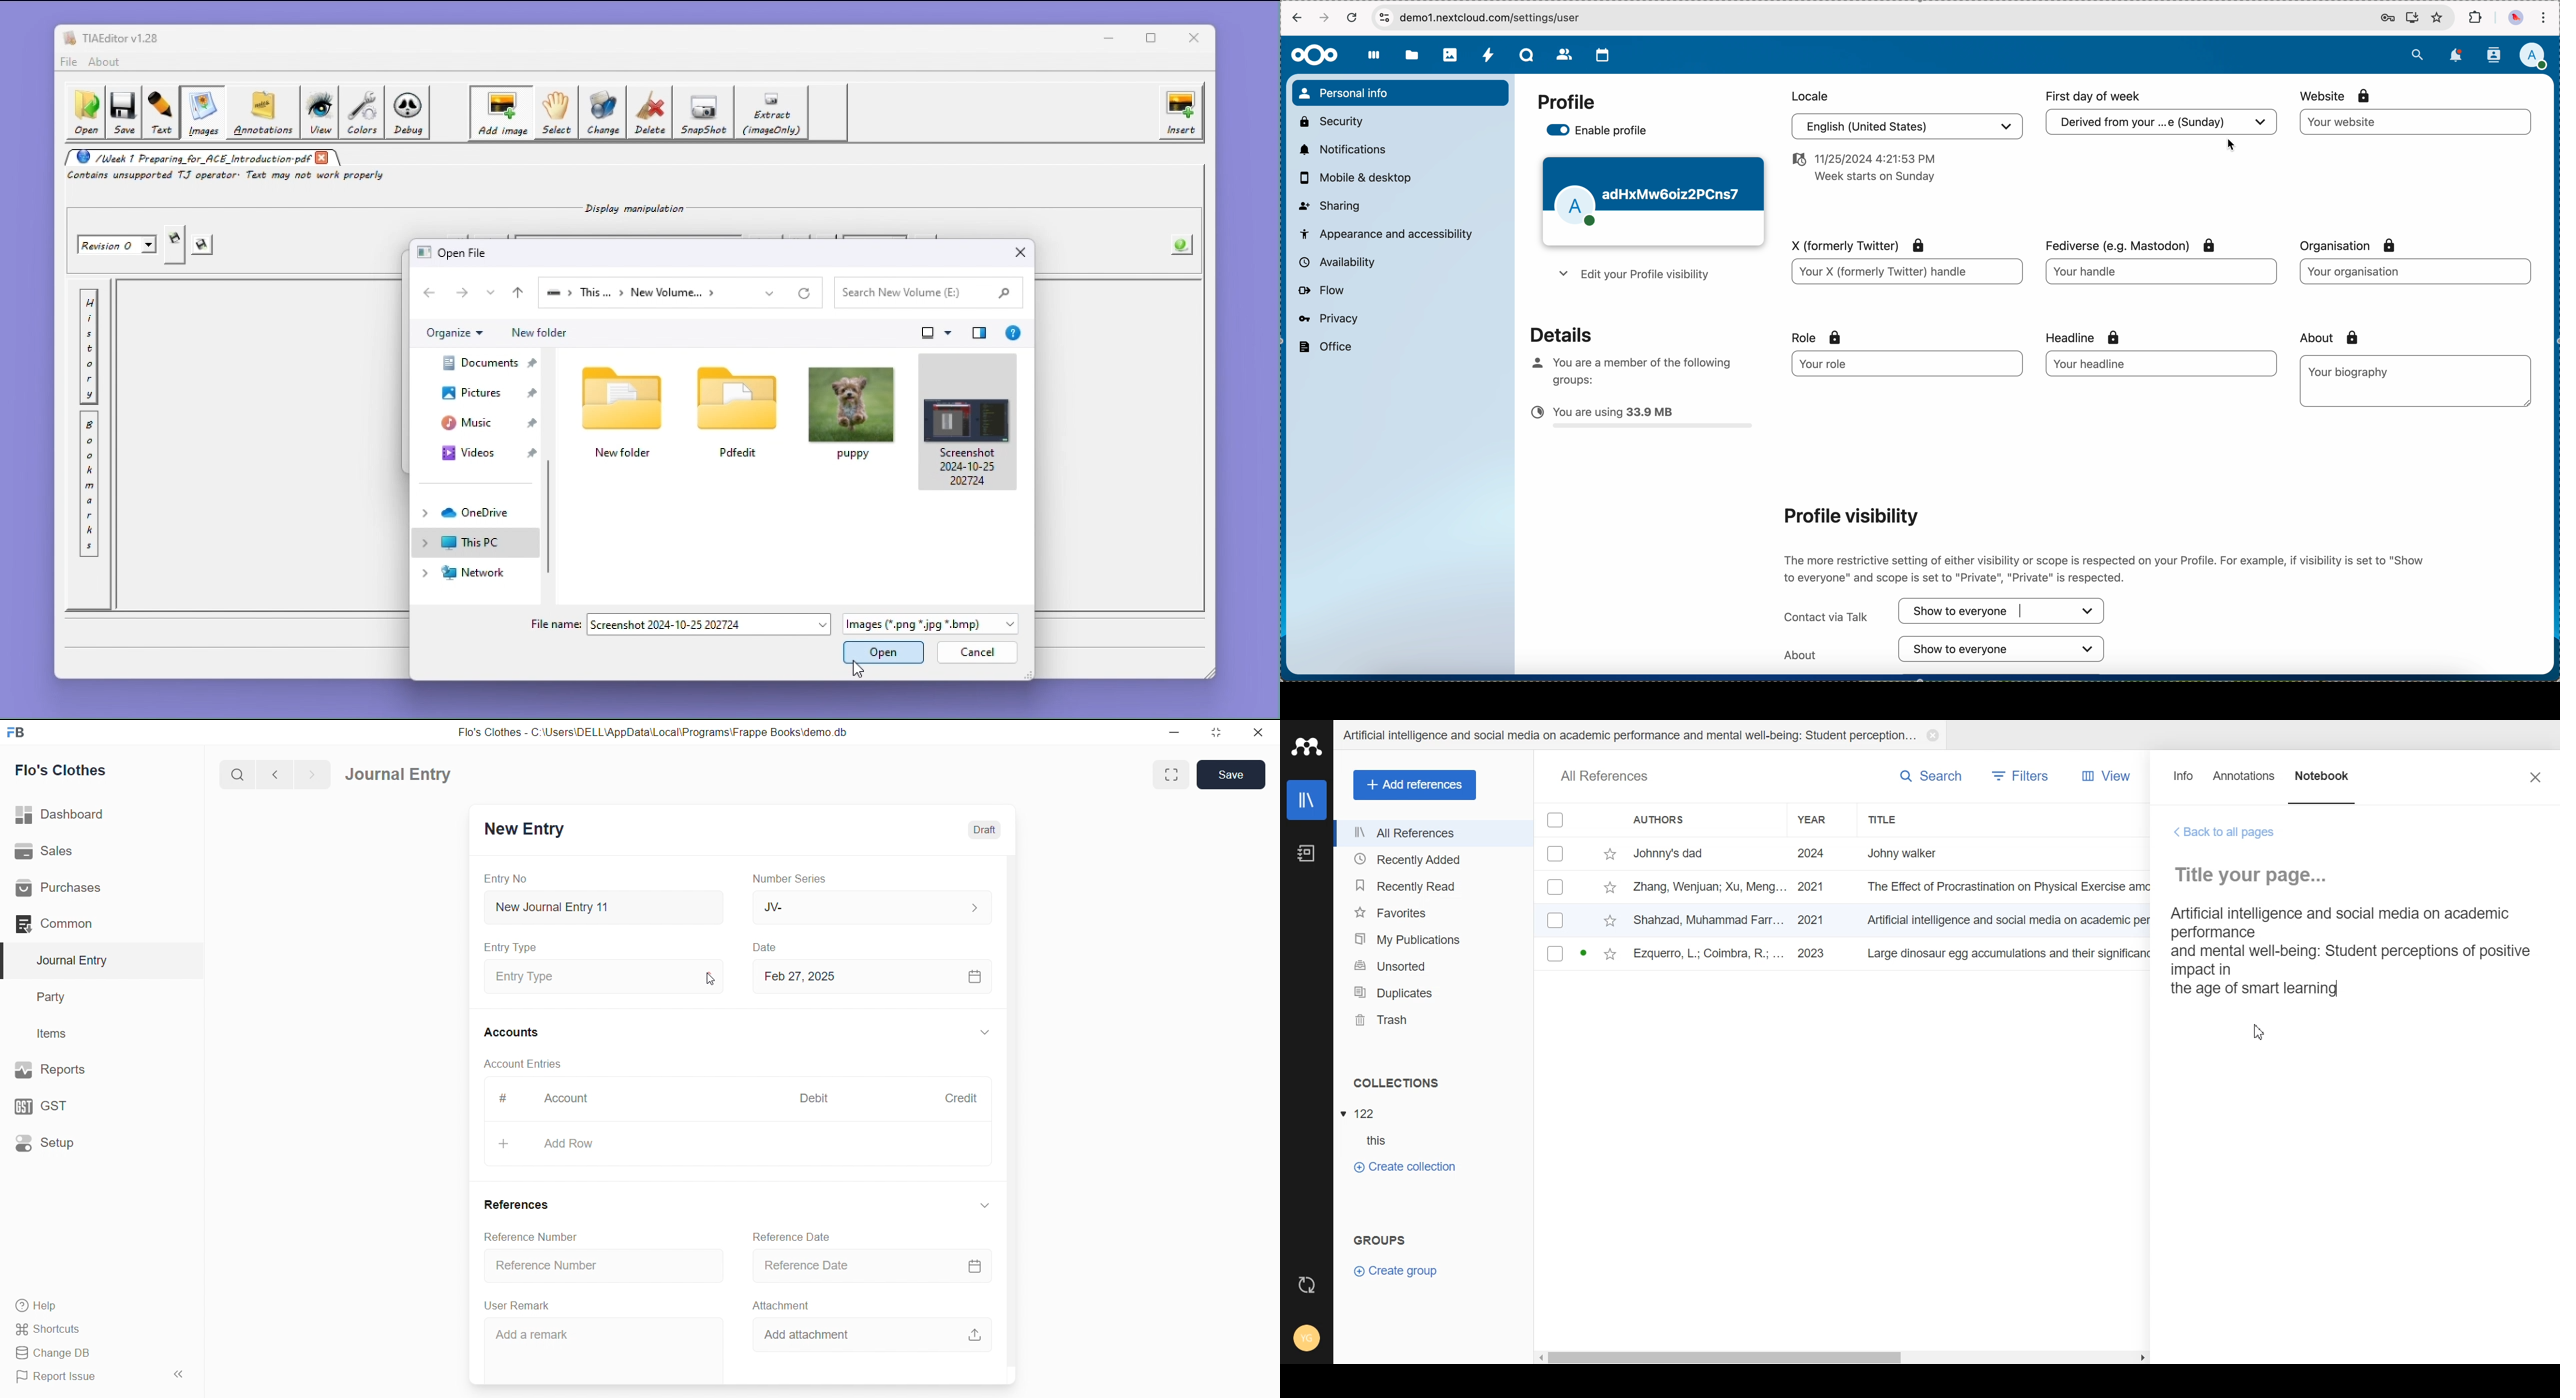  What do you see at coordinates (2514, 19) in the screenshot?
I see `profile picture` at bounding box center [2514, 19].